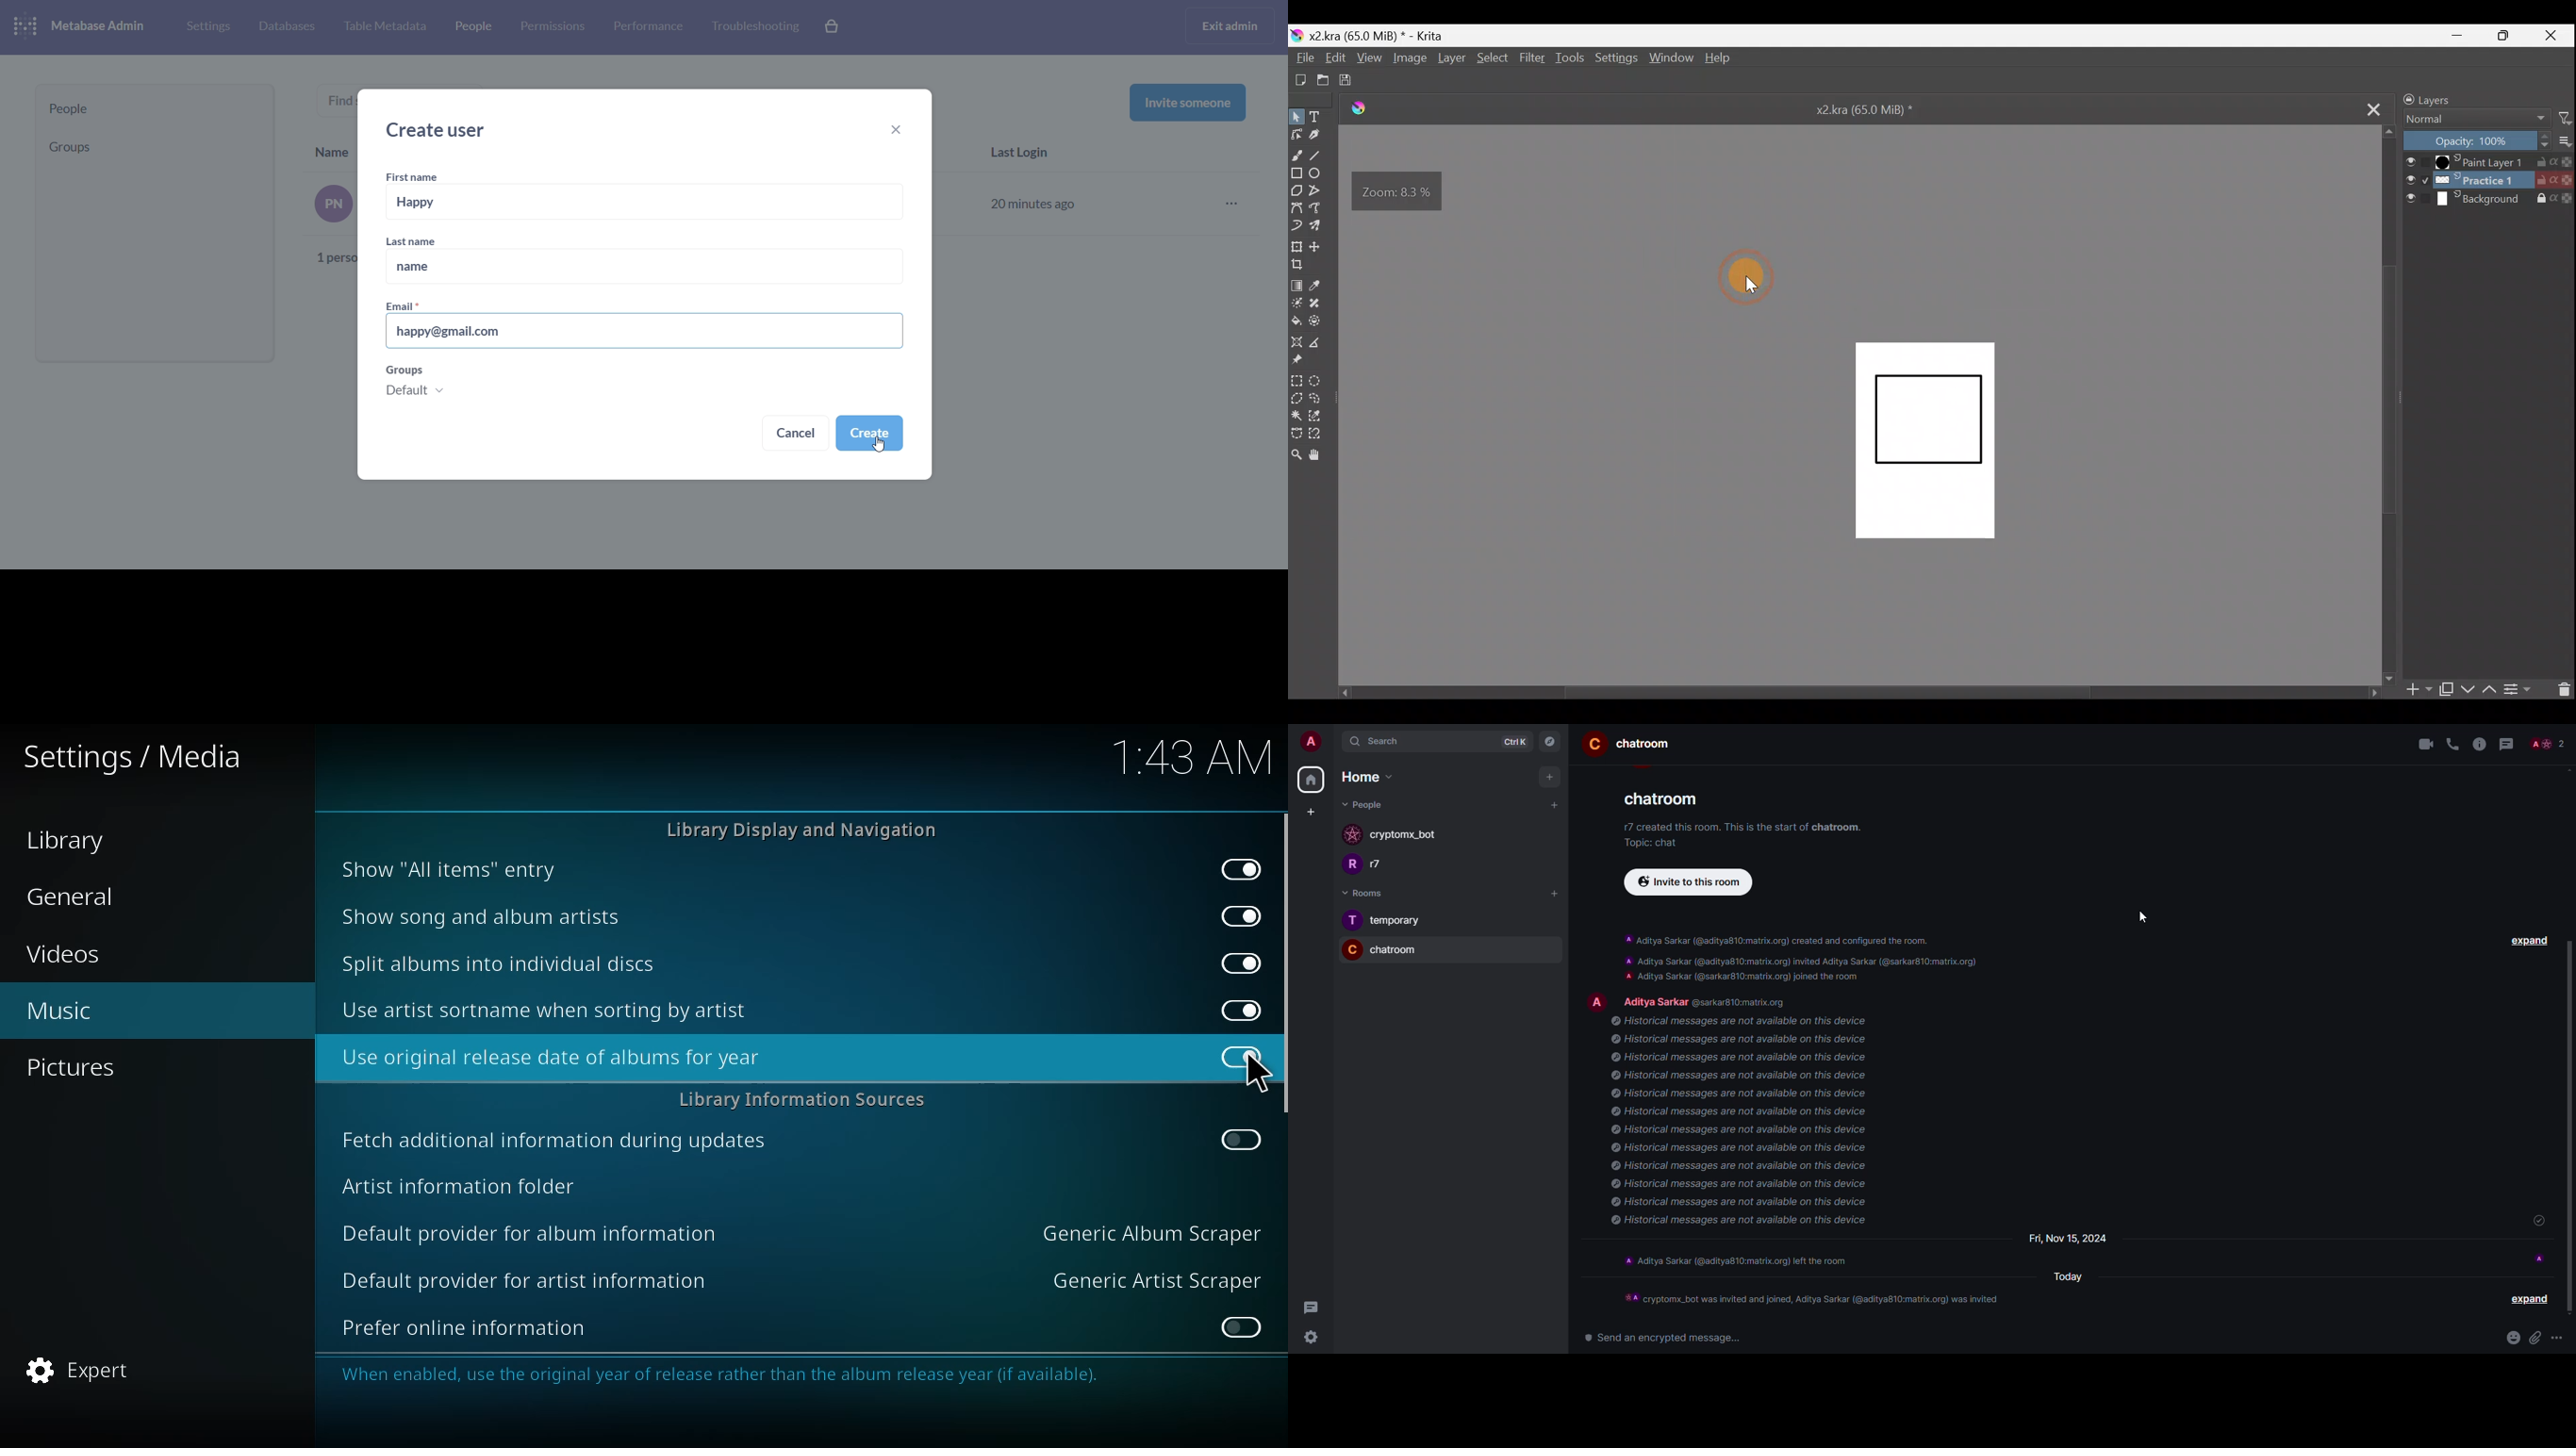 Image resolution: width=2576 pixels, height=1456 pixels. What do you see at coordinates (647, 203) in the screenshot?
I see `happy` at bounding box center [647, 203].